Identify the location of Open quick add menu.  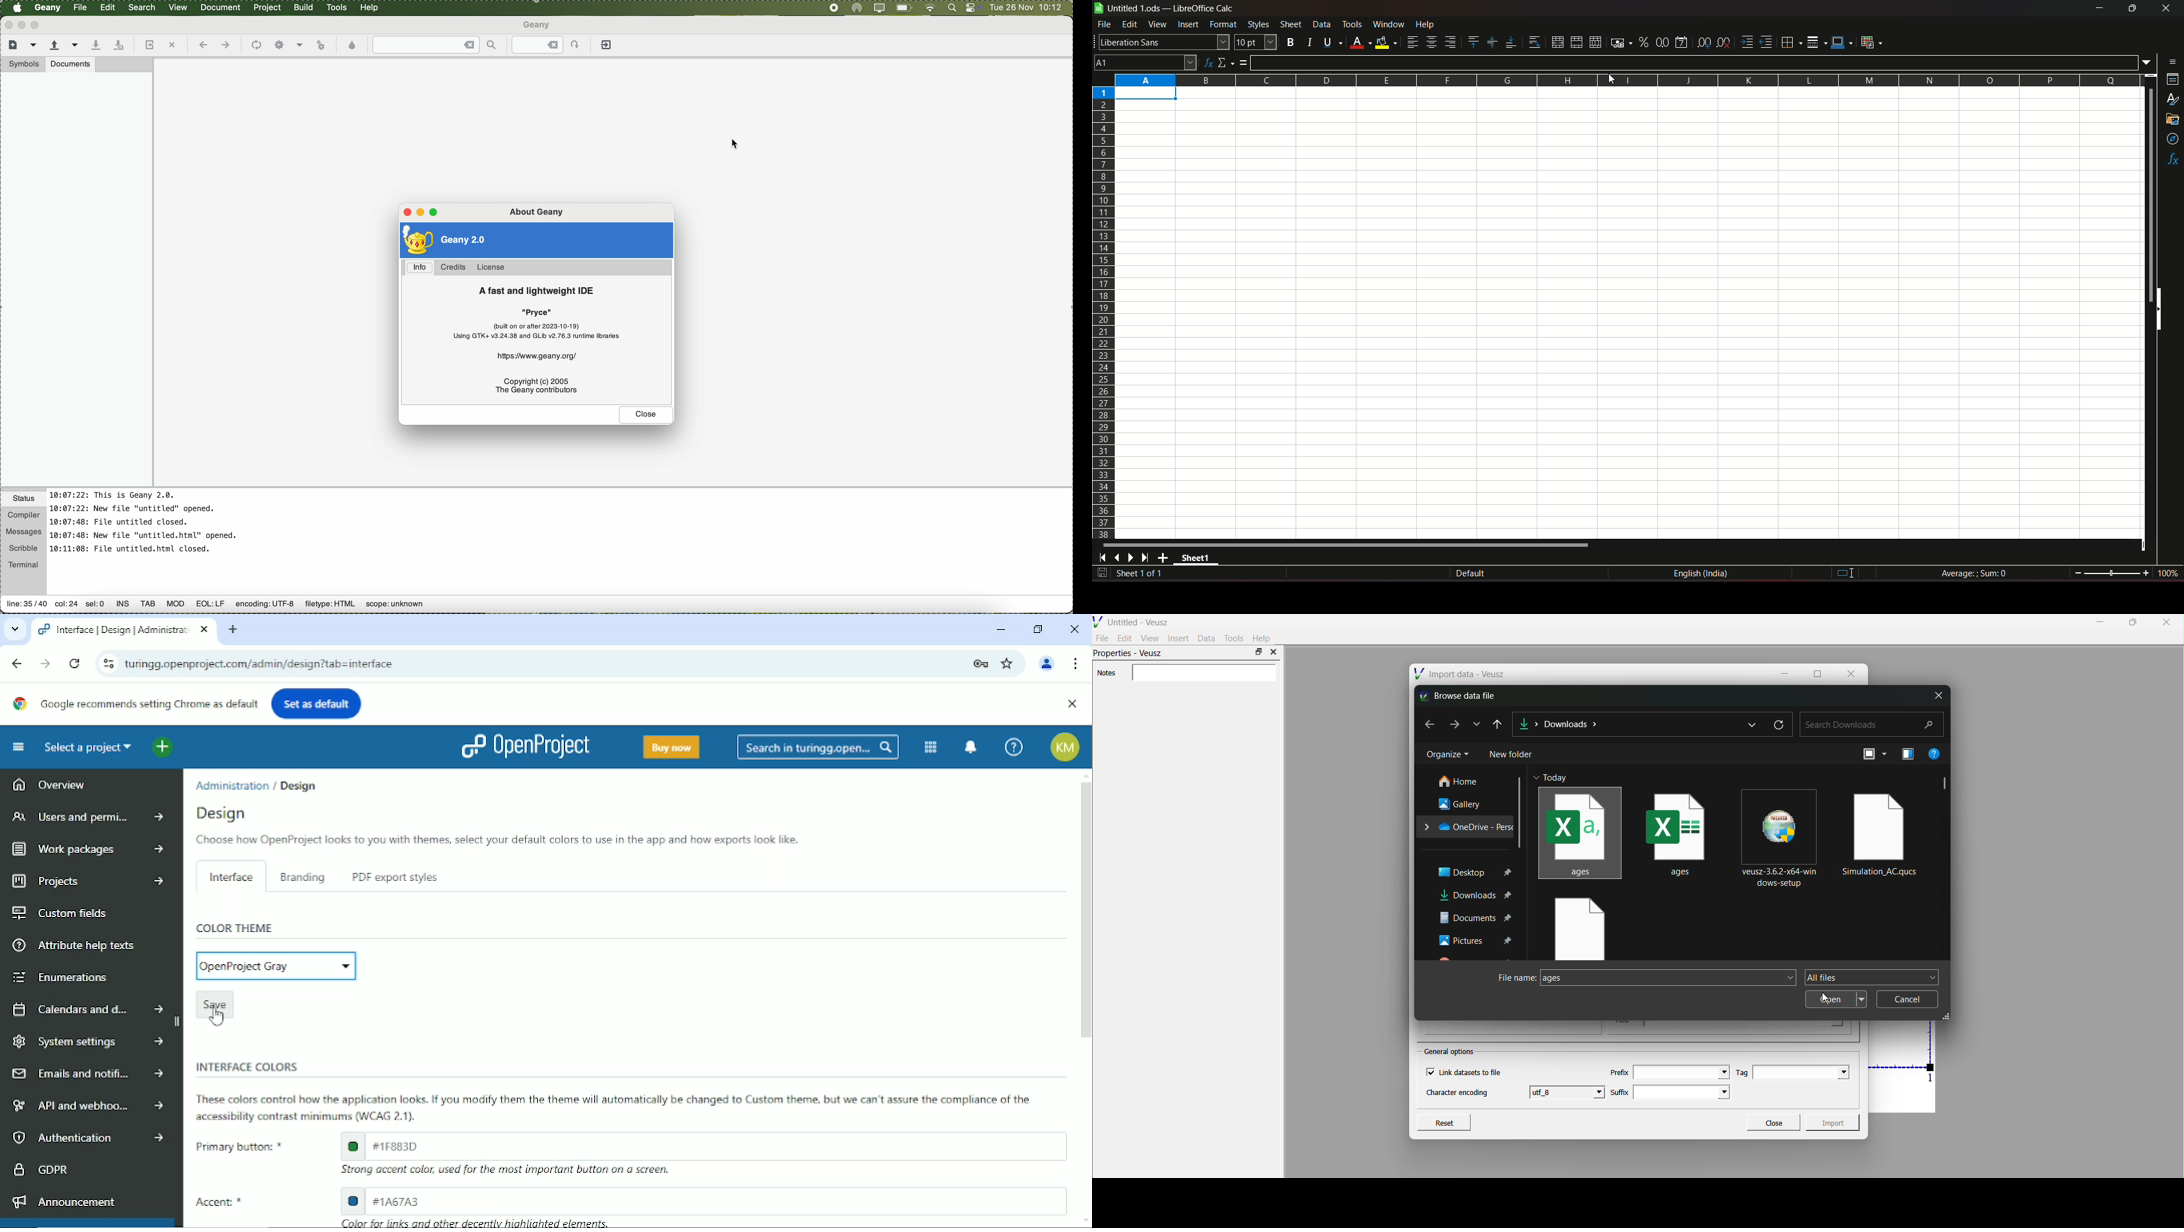
(162, 748).